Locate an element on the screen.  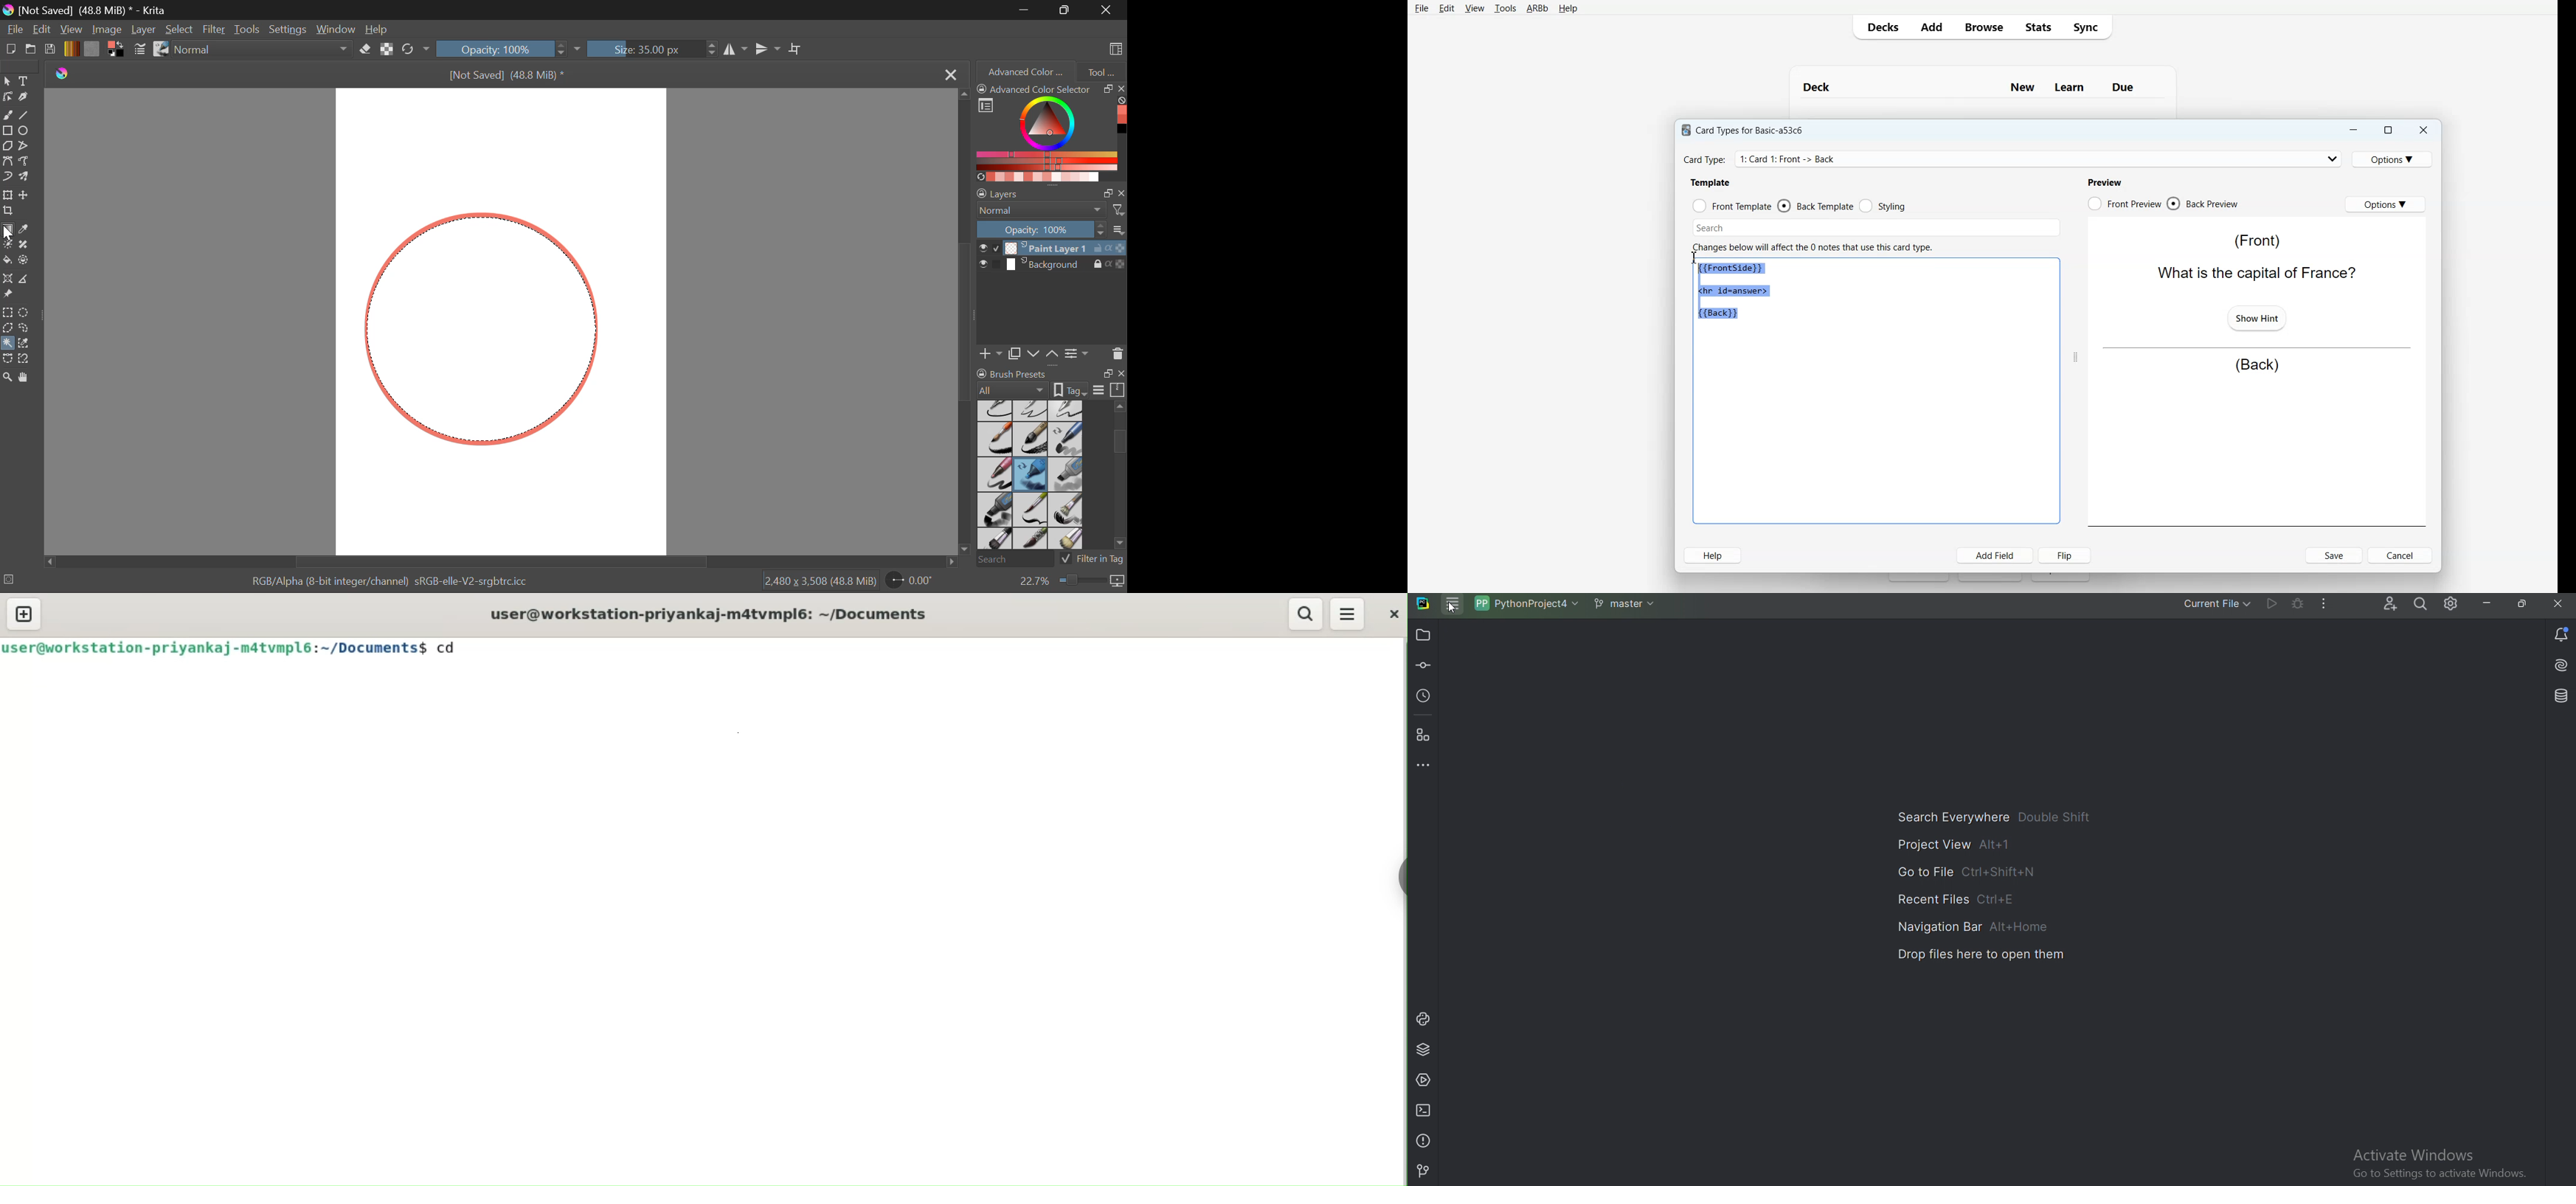
Colors in Use is located at coordinates (115, 49).